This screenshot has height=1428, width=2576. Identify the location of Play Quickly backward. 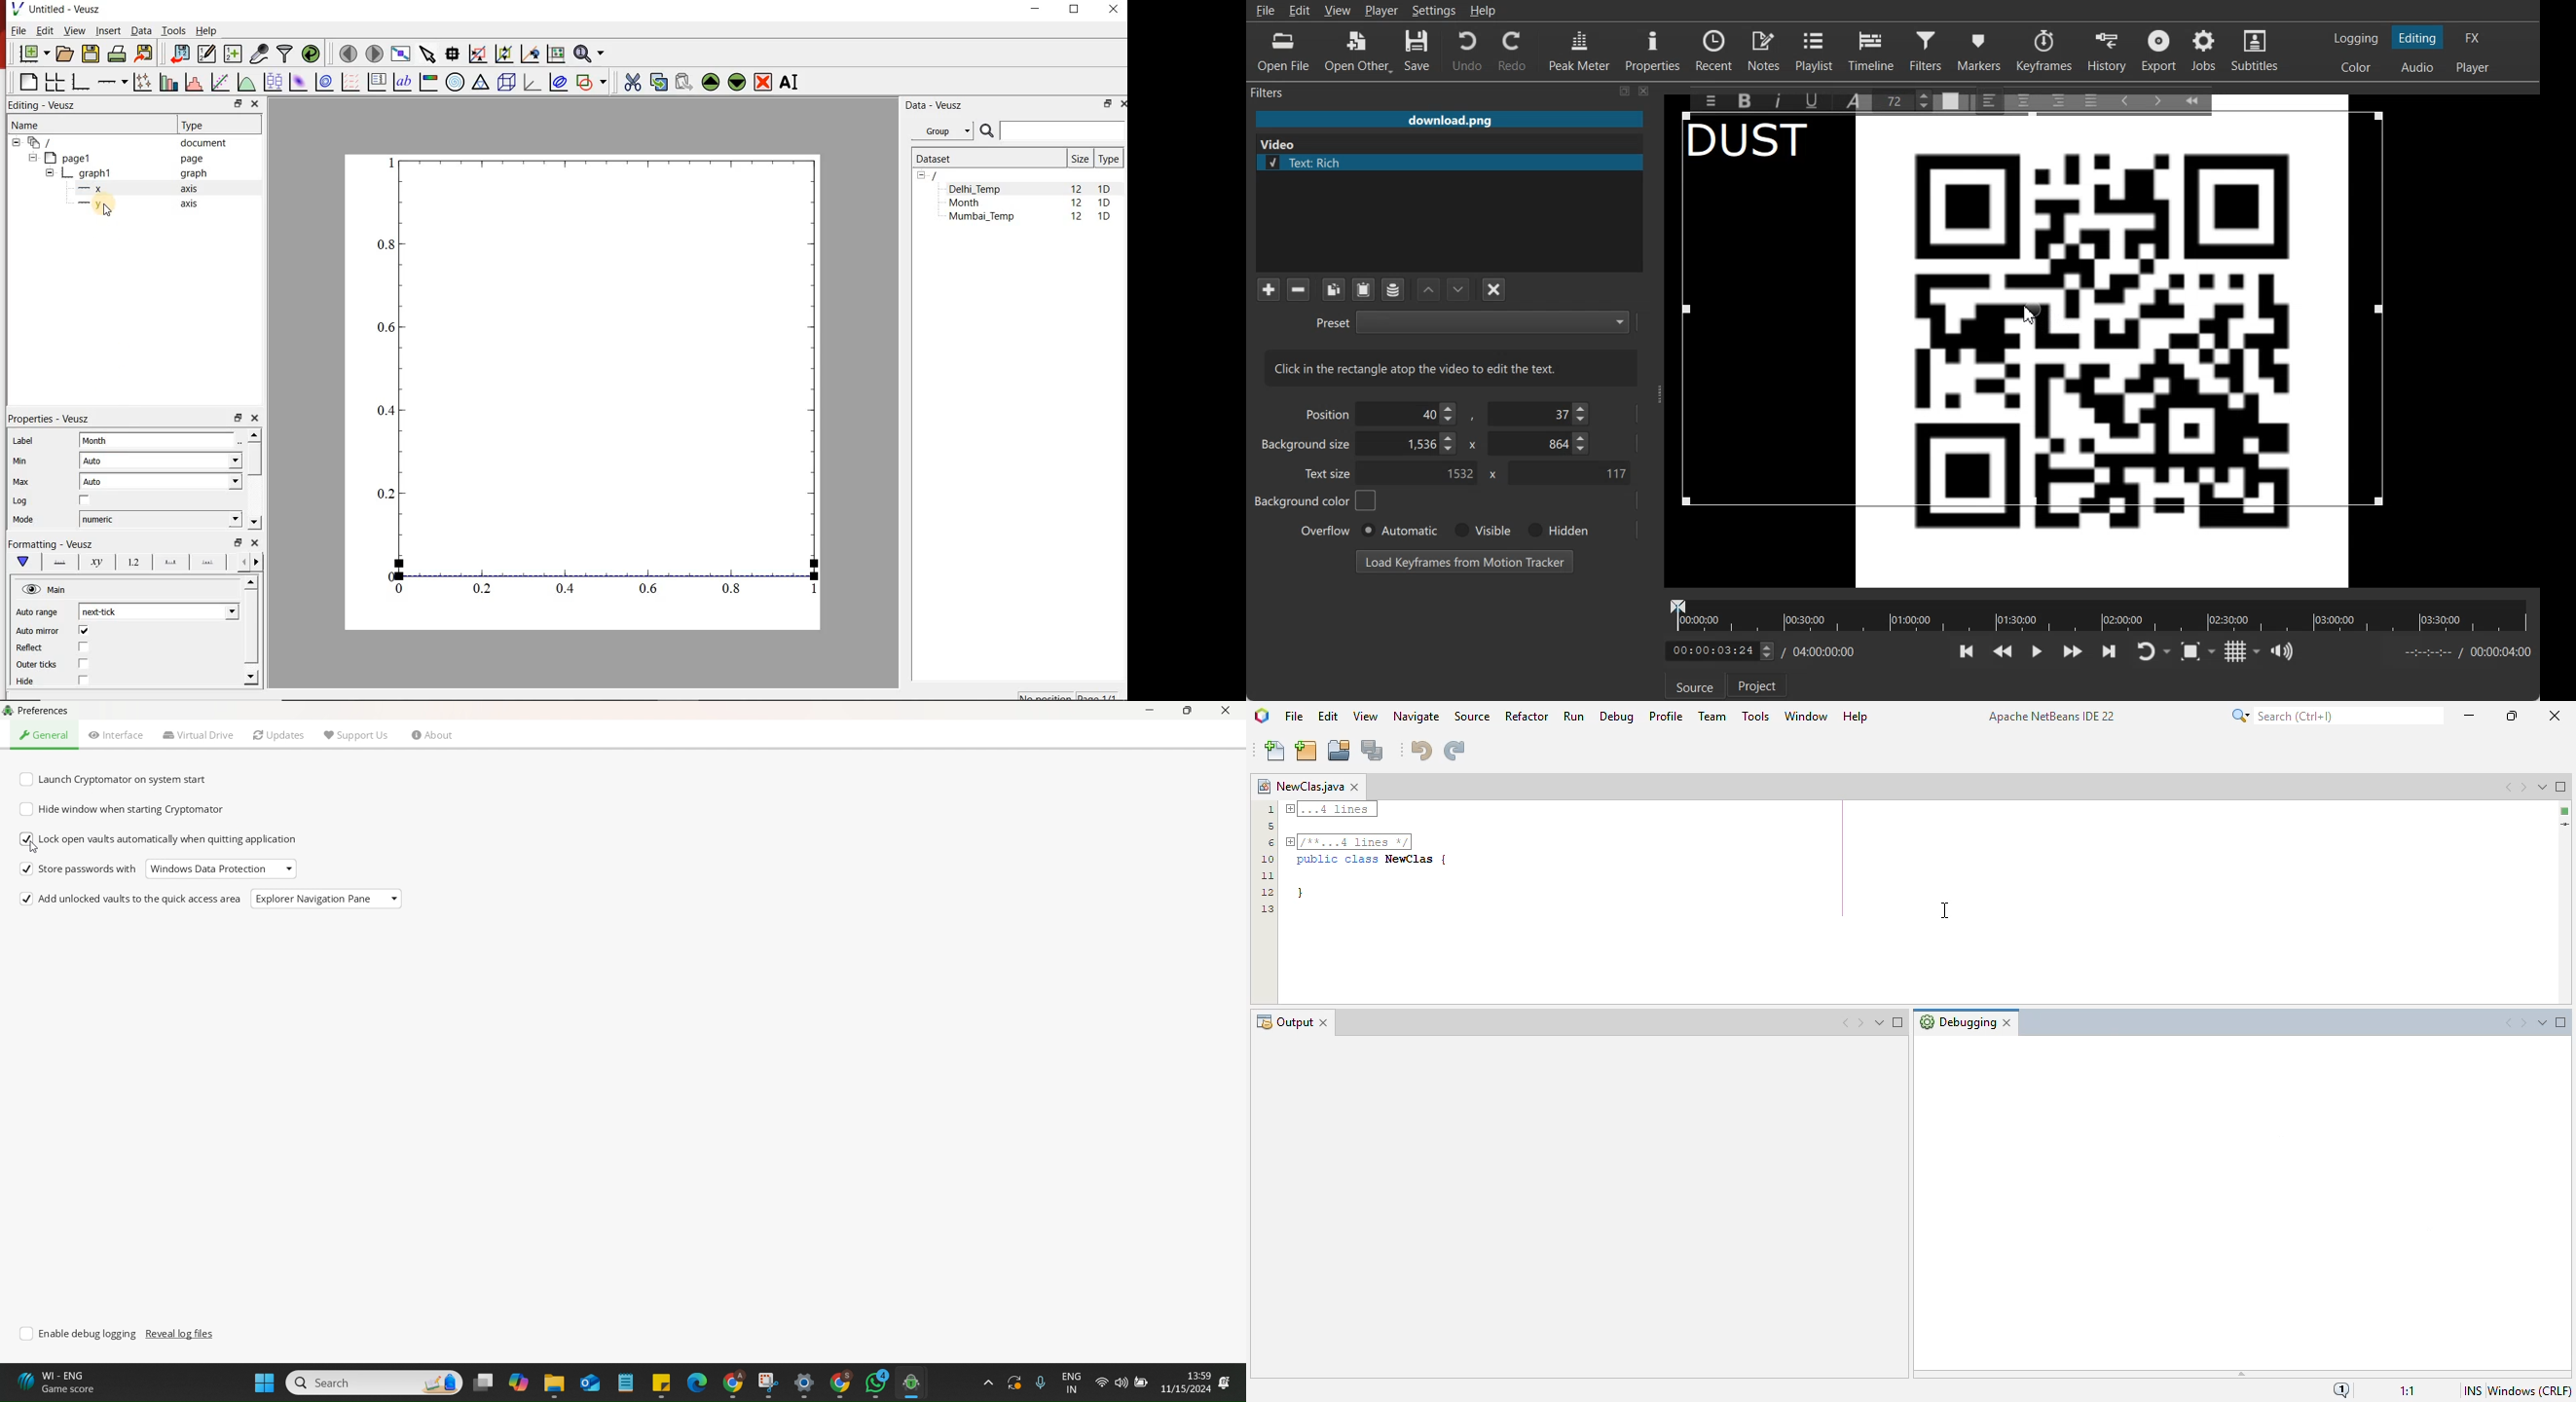
(2003, 651).